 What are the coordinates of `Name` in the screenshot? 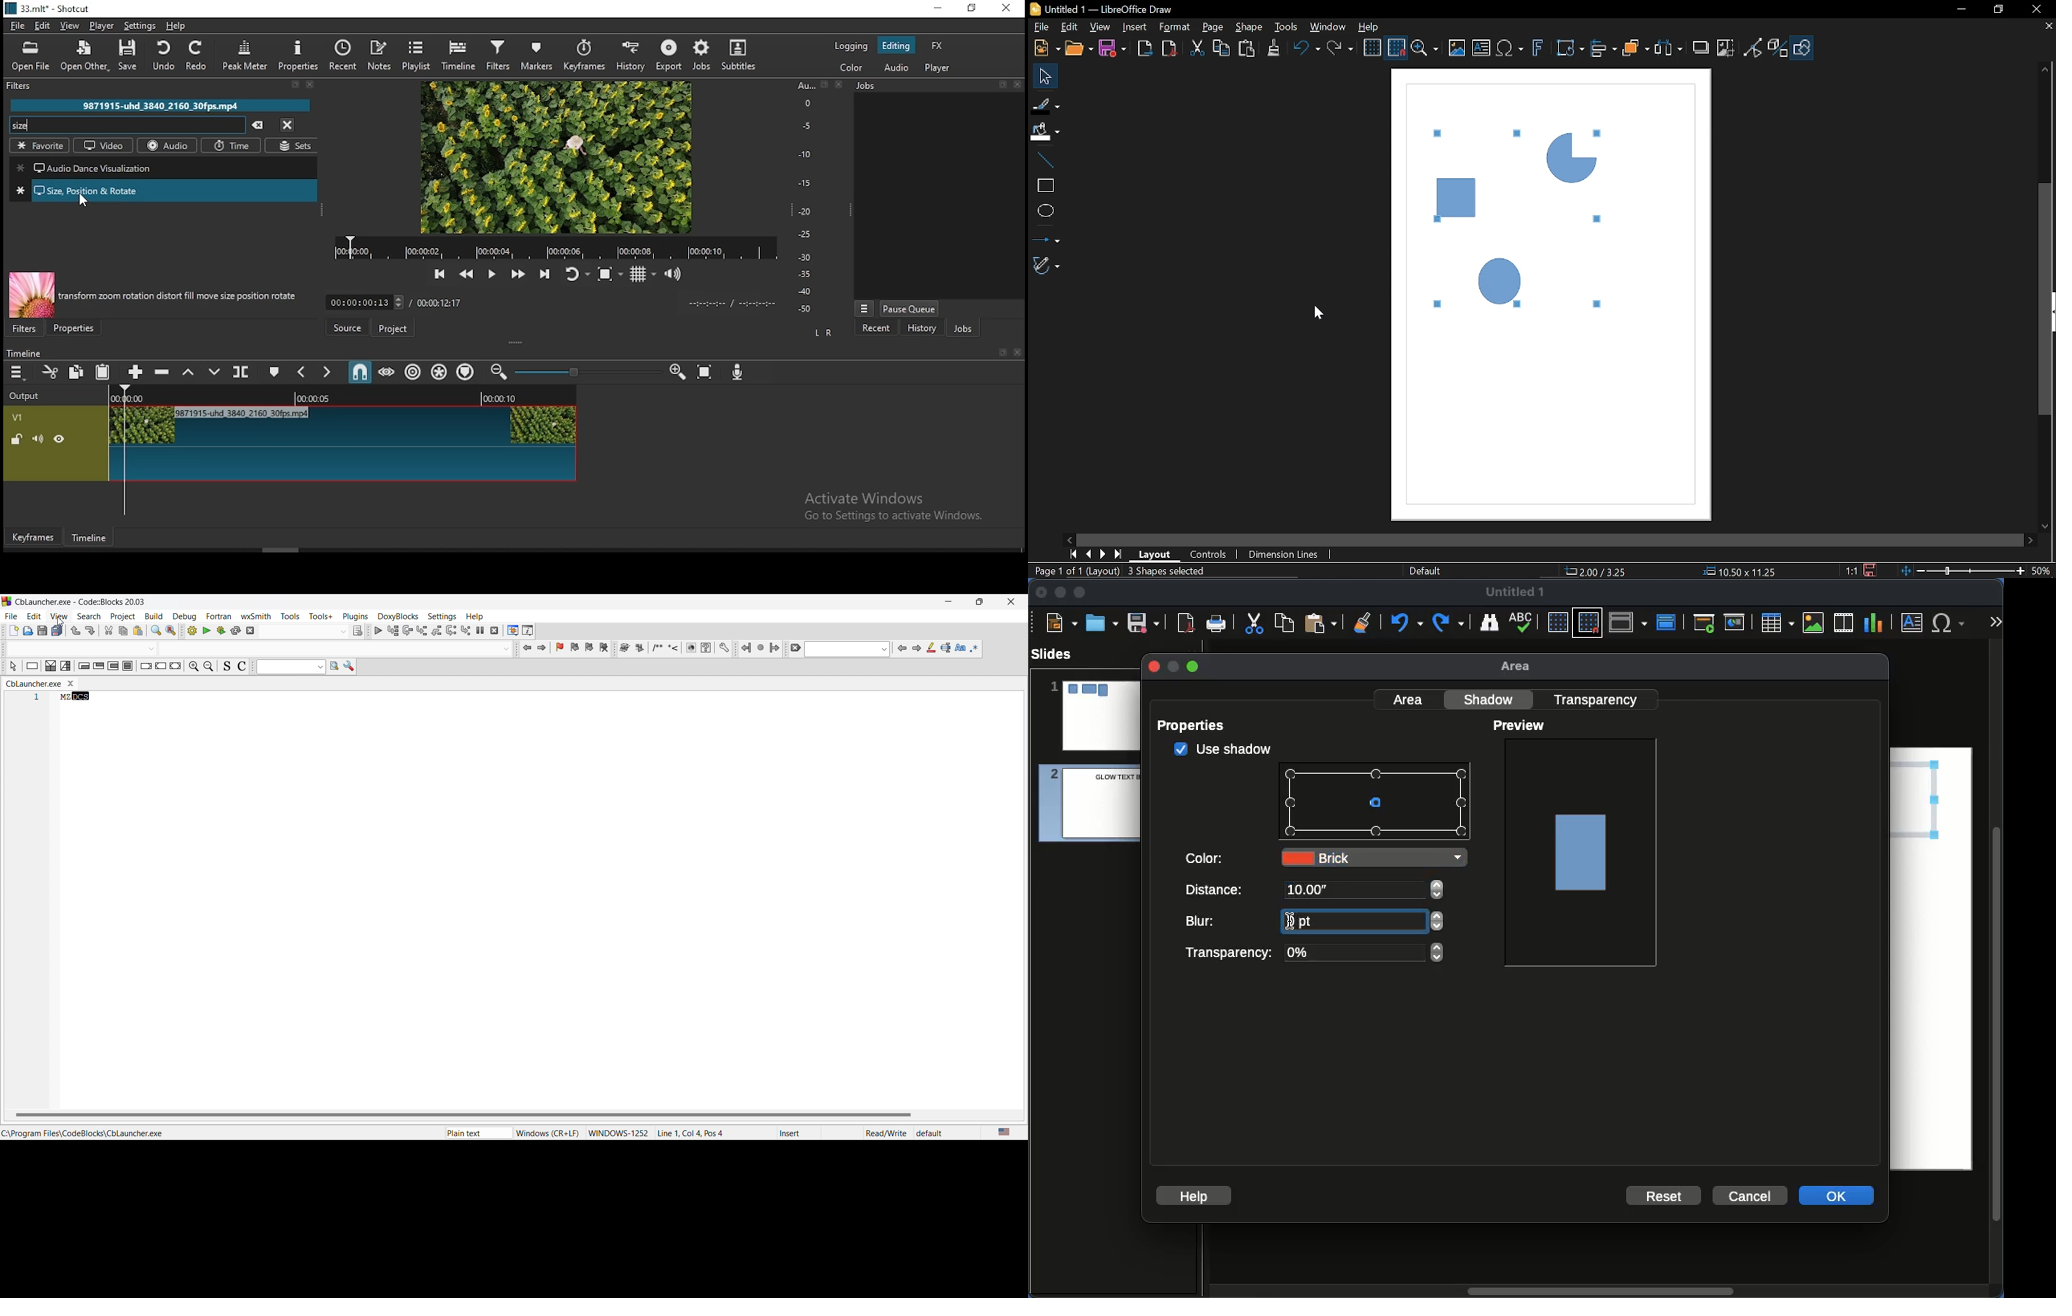 It's located at (1516, 592).